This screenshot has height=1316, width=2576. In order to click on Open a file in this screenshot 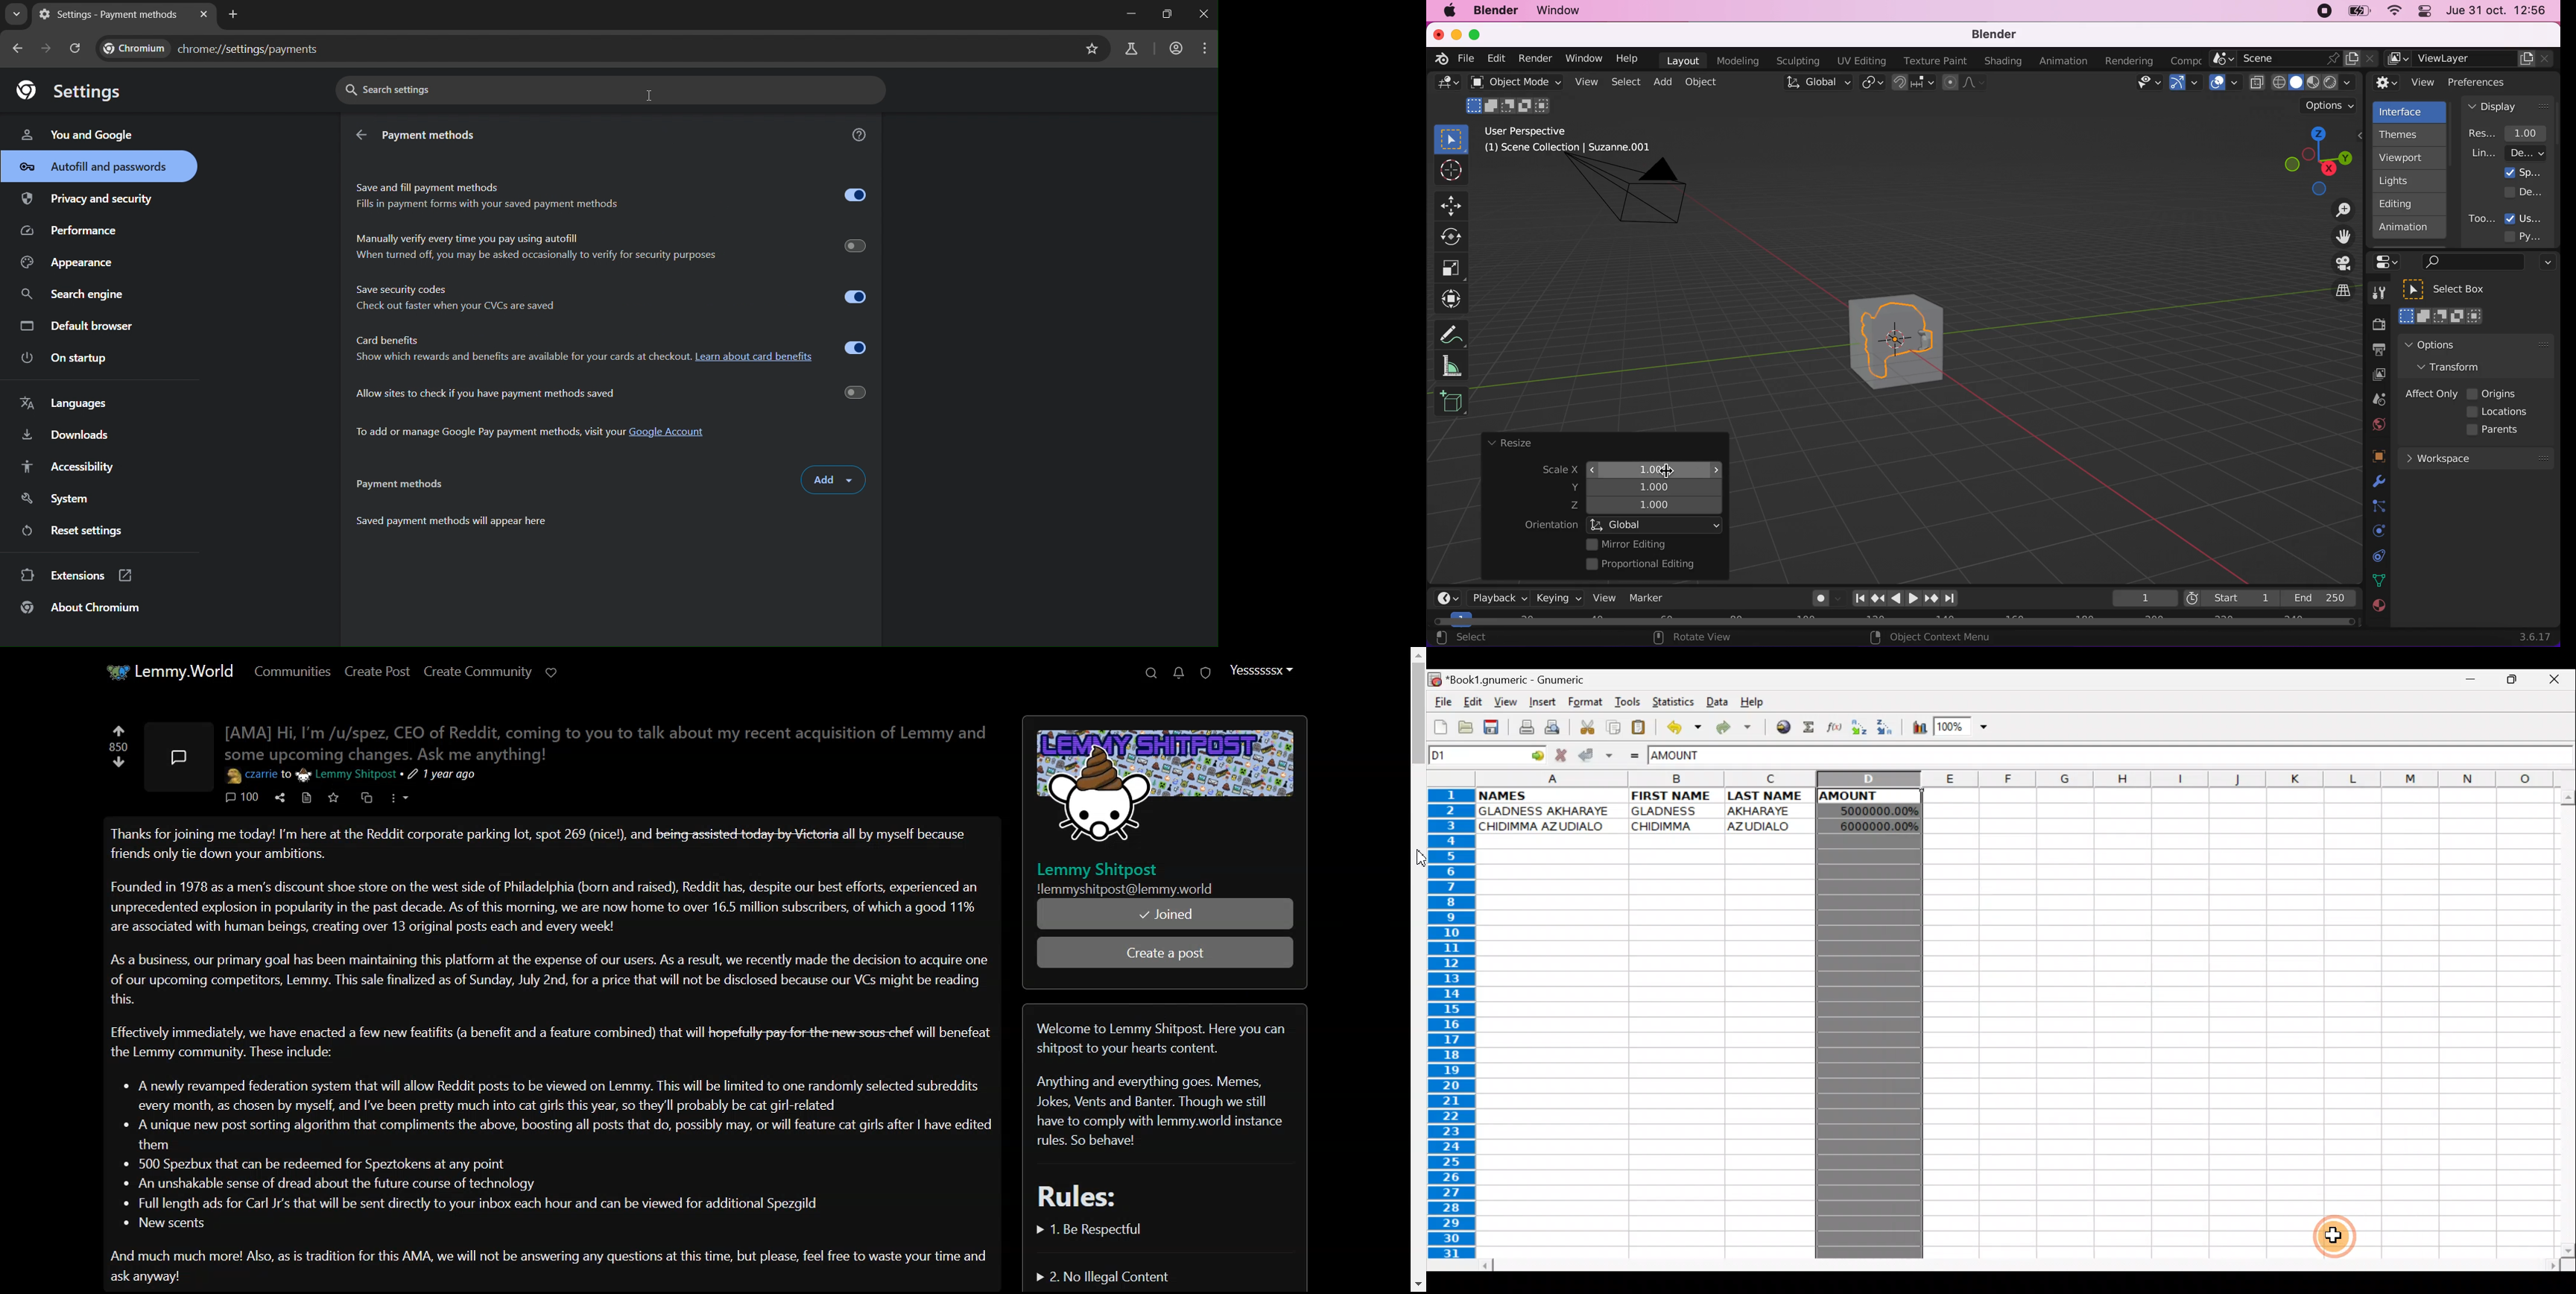, I will do `click(1463, 729)`.